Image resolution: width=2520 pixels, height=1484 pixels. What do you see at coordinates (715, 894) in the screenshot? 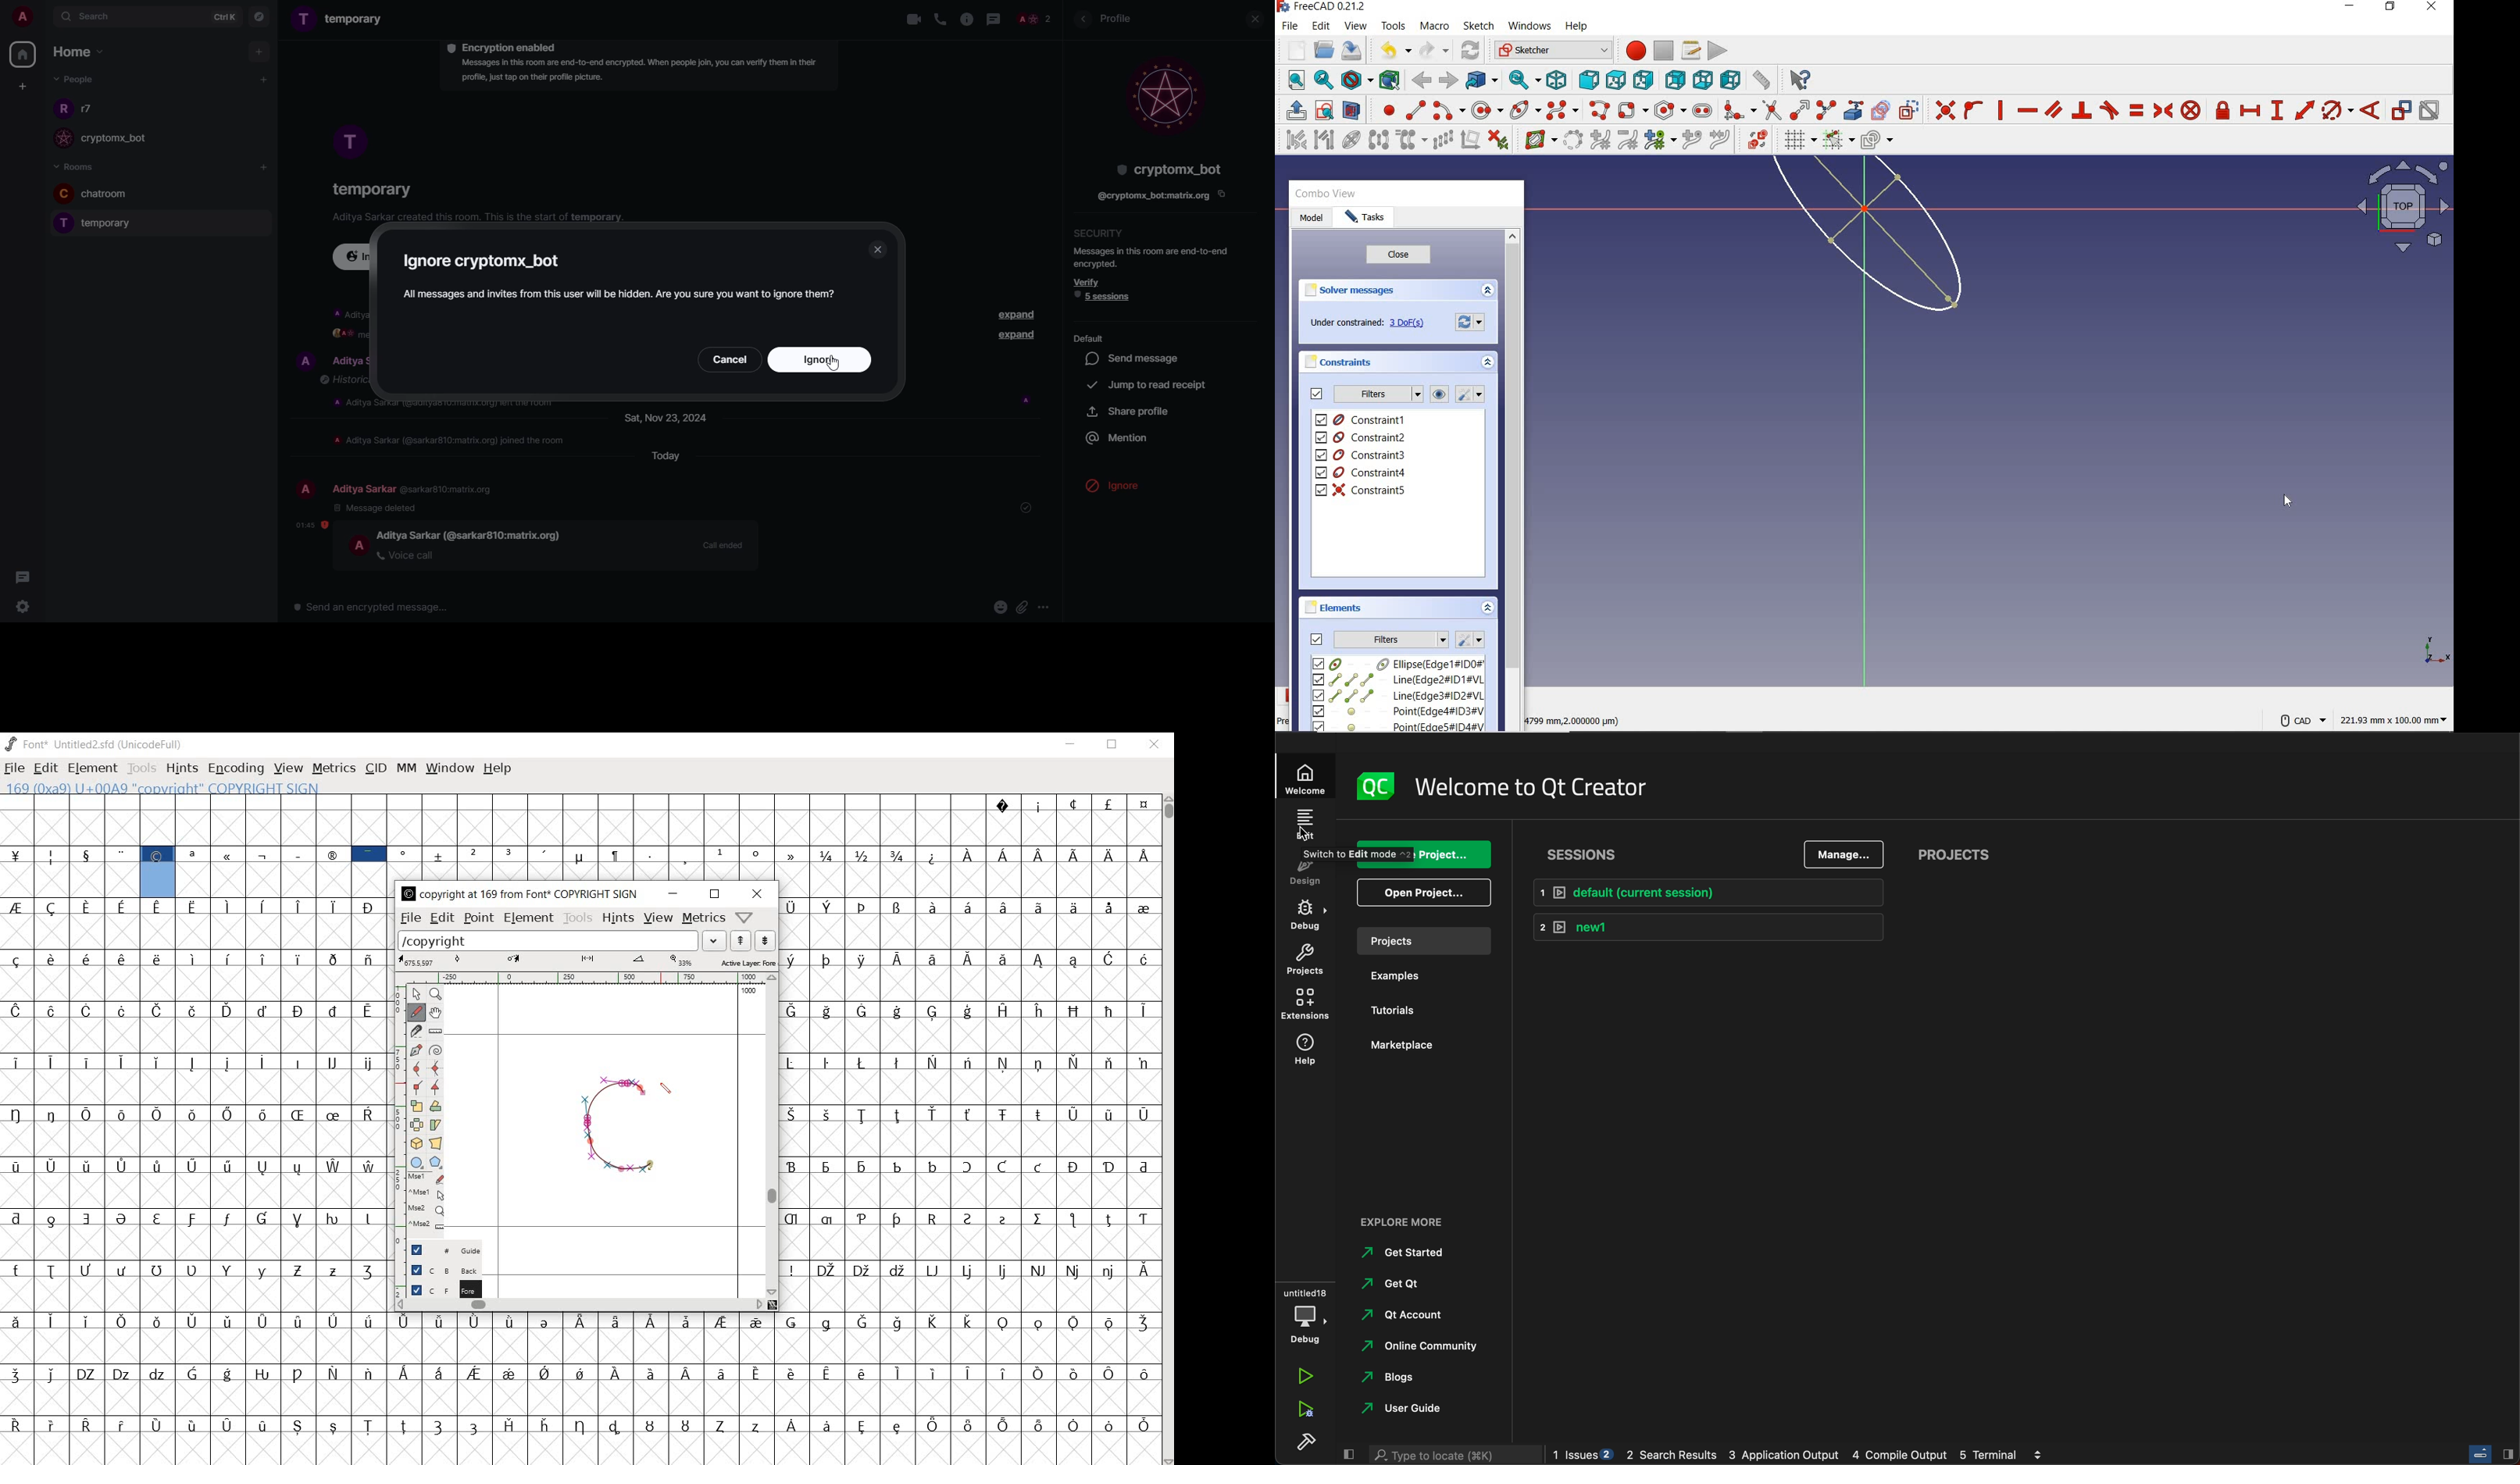
I see `restore` at bounding box center [715, 894].